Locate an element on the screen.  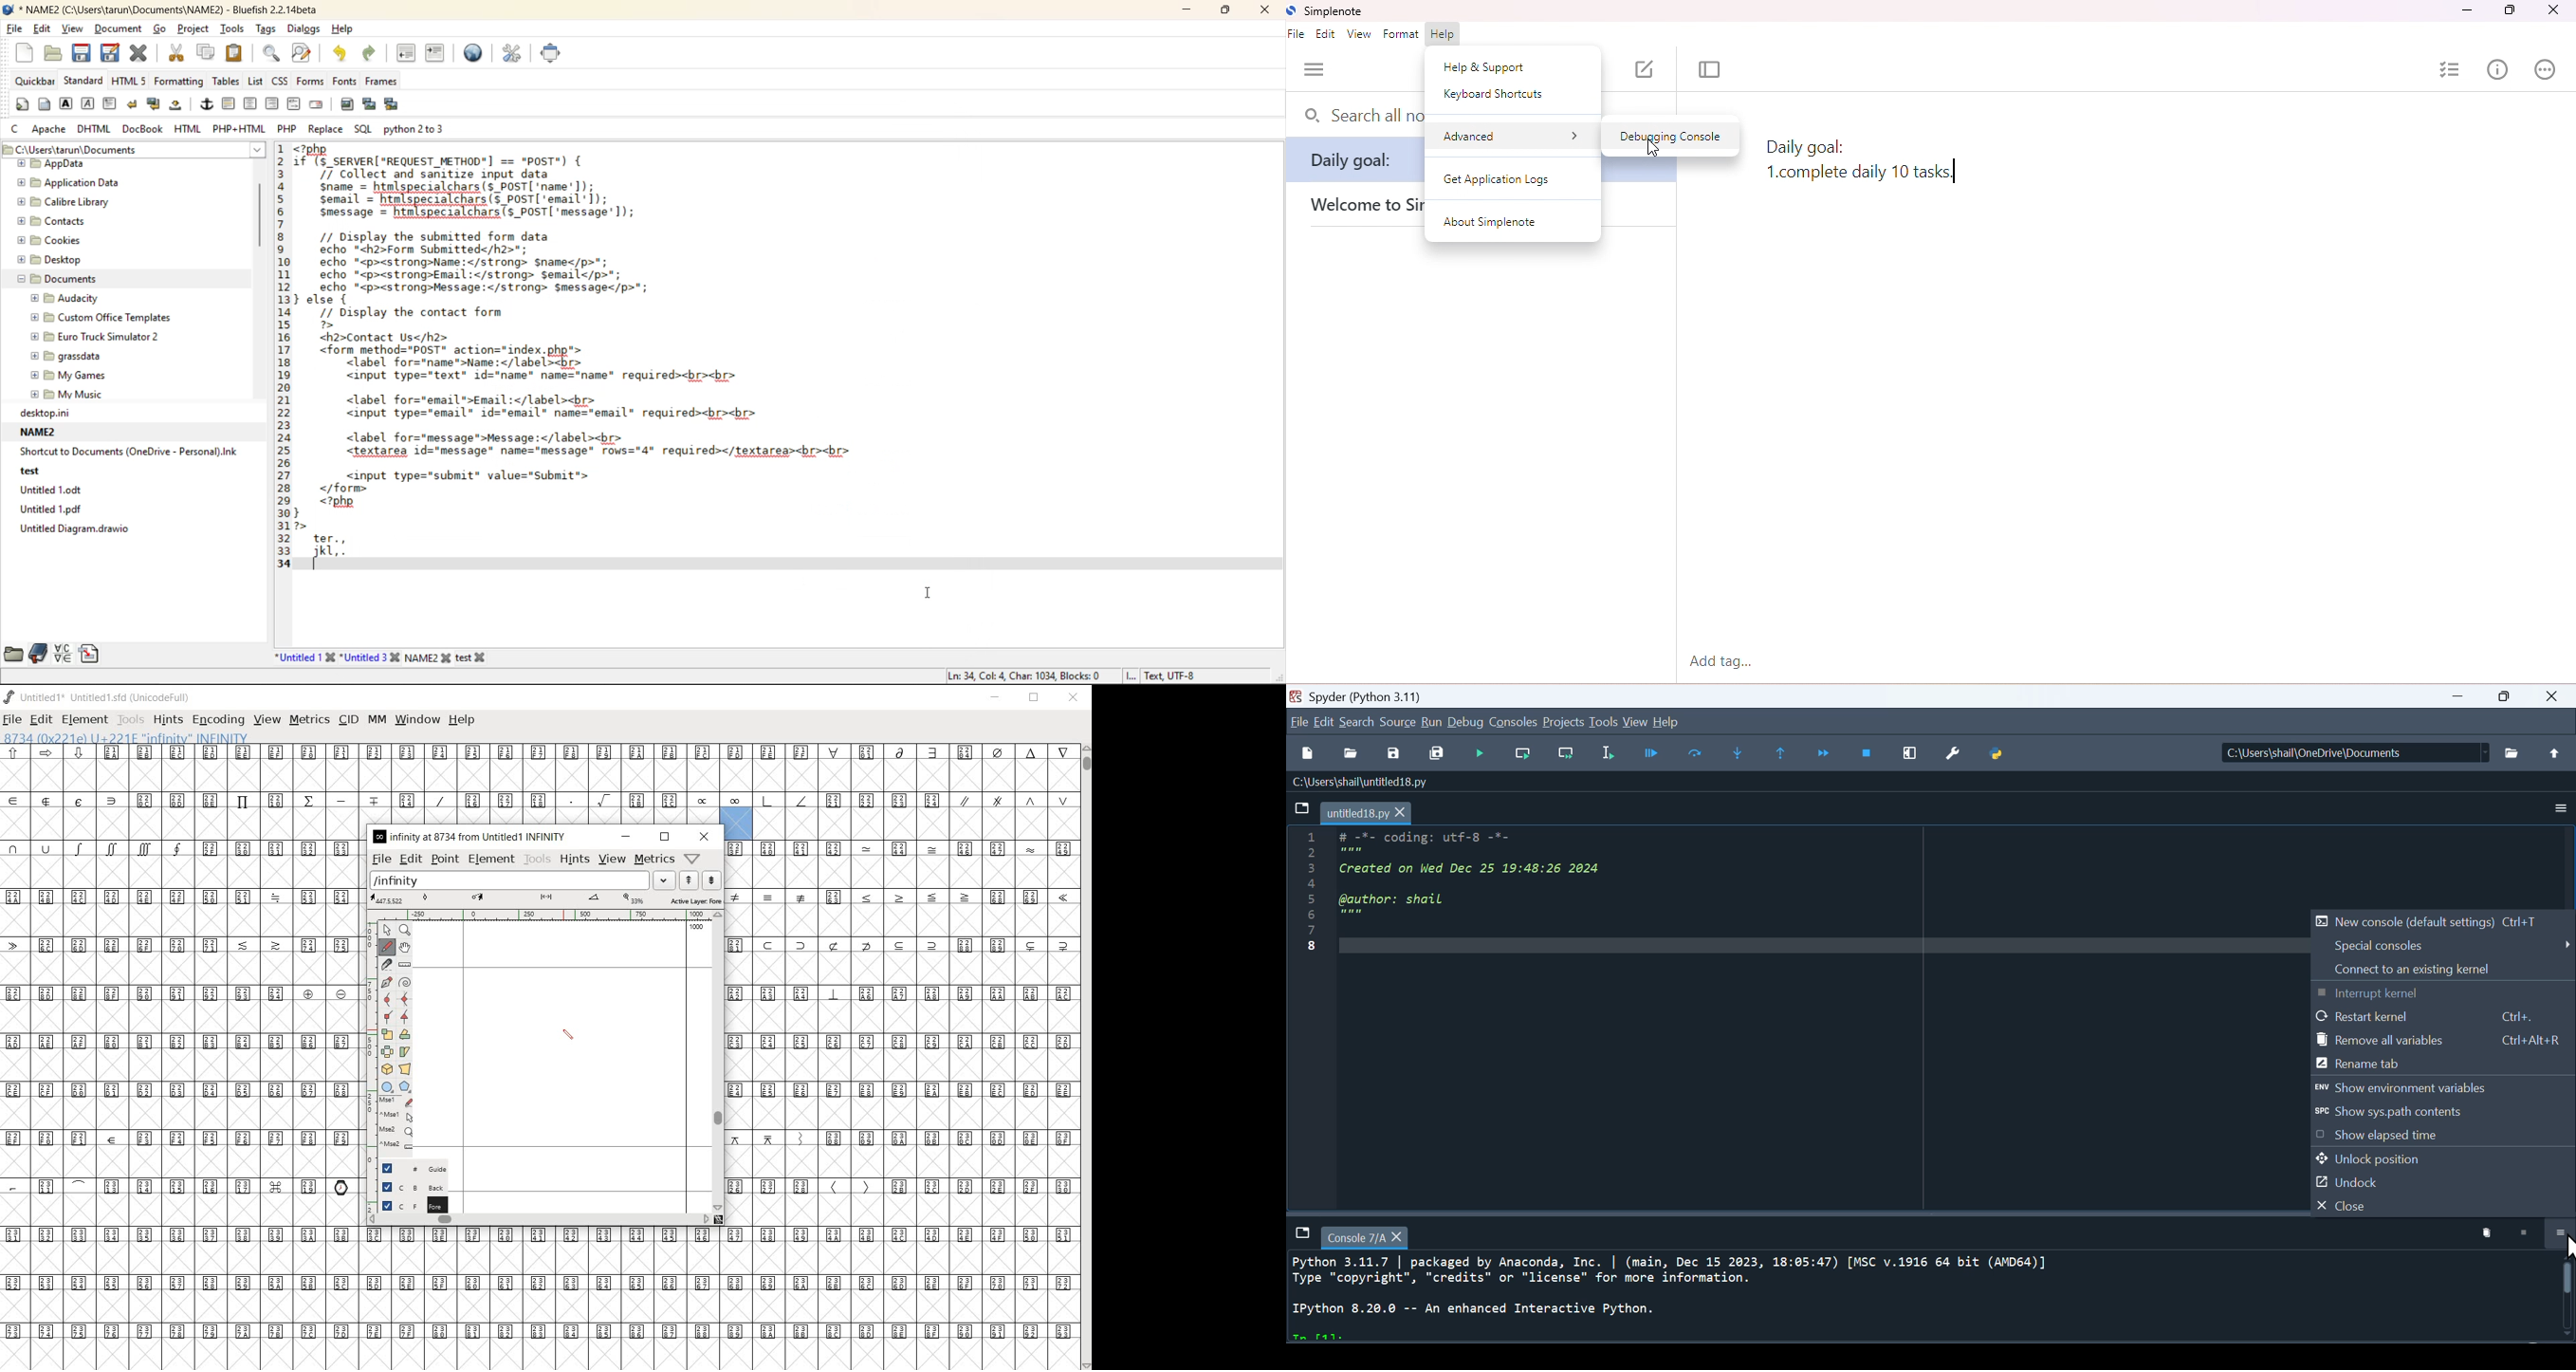
new is located at coordinates (26, 52).